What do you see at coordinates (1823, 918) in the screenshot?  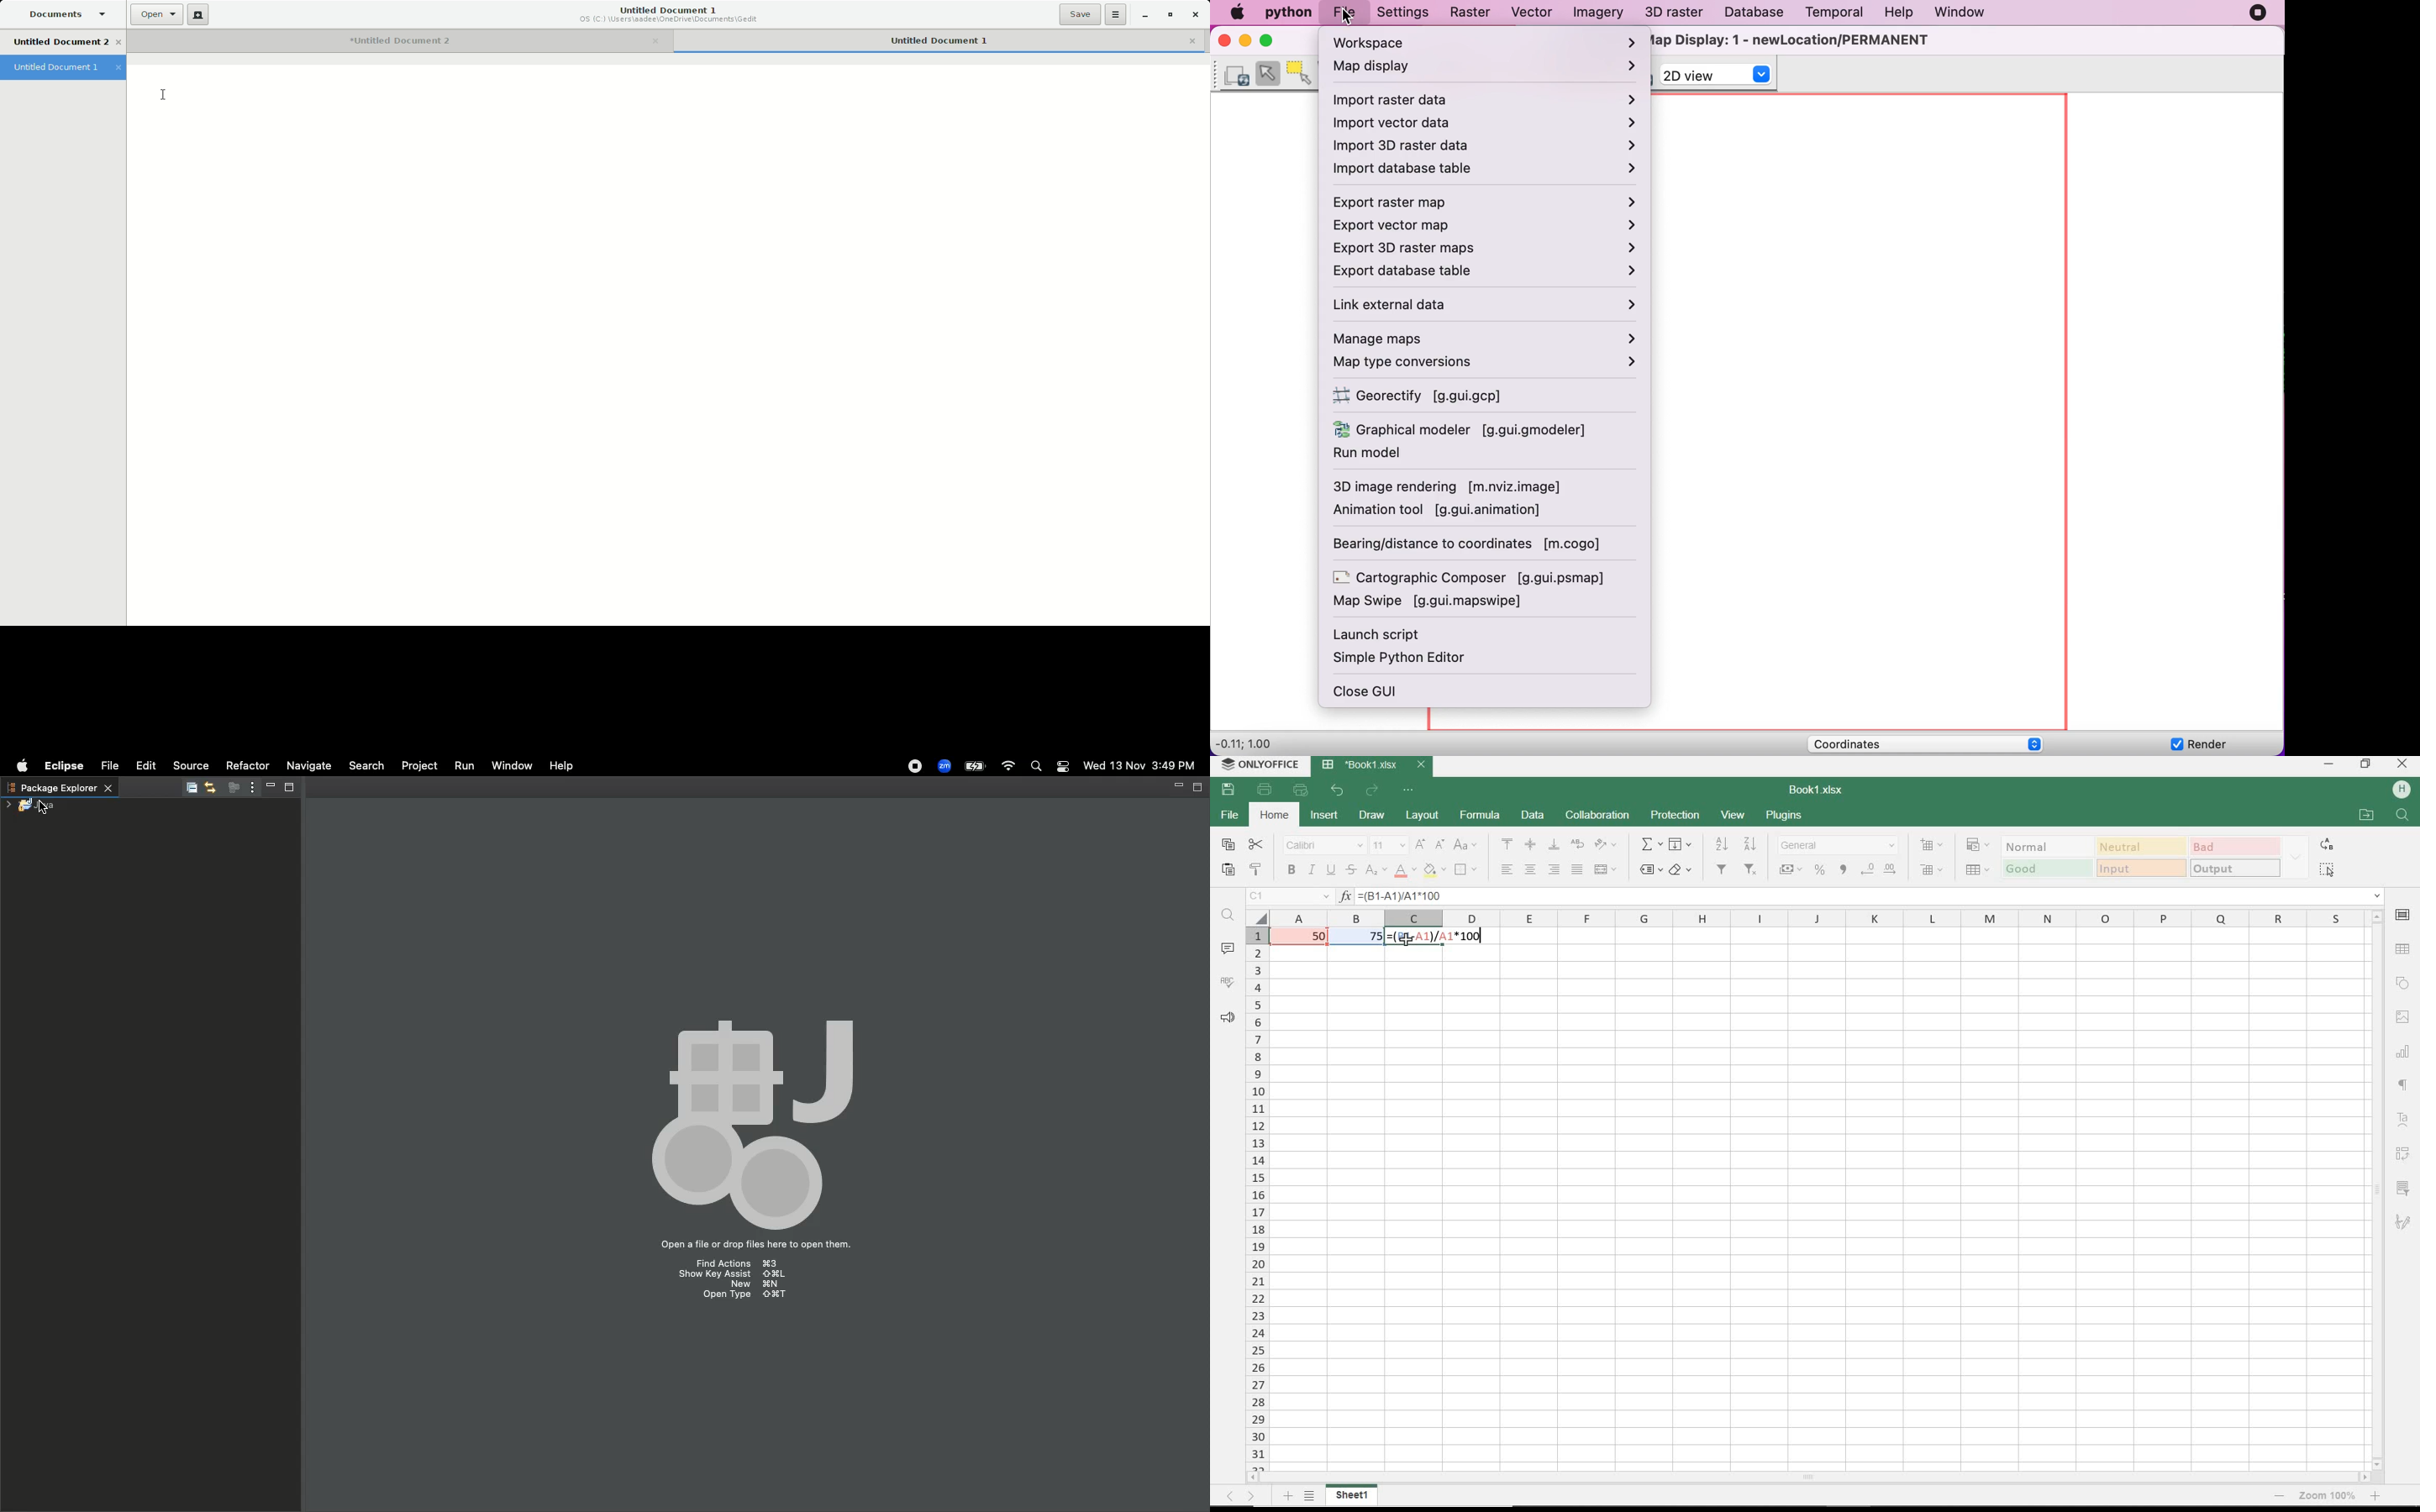 I see `column` at bounding box center [1823, 918].